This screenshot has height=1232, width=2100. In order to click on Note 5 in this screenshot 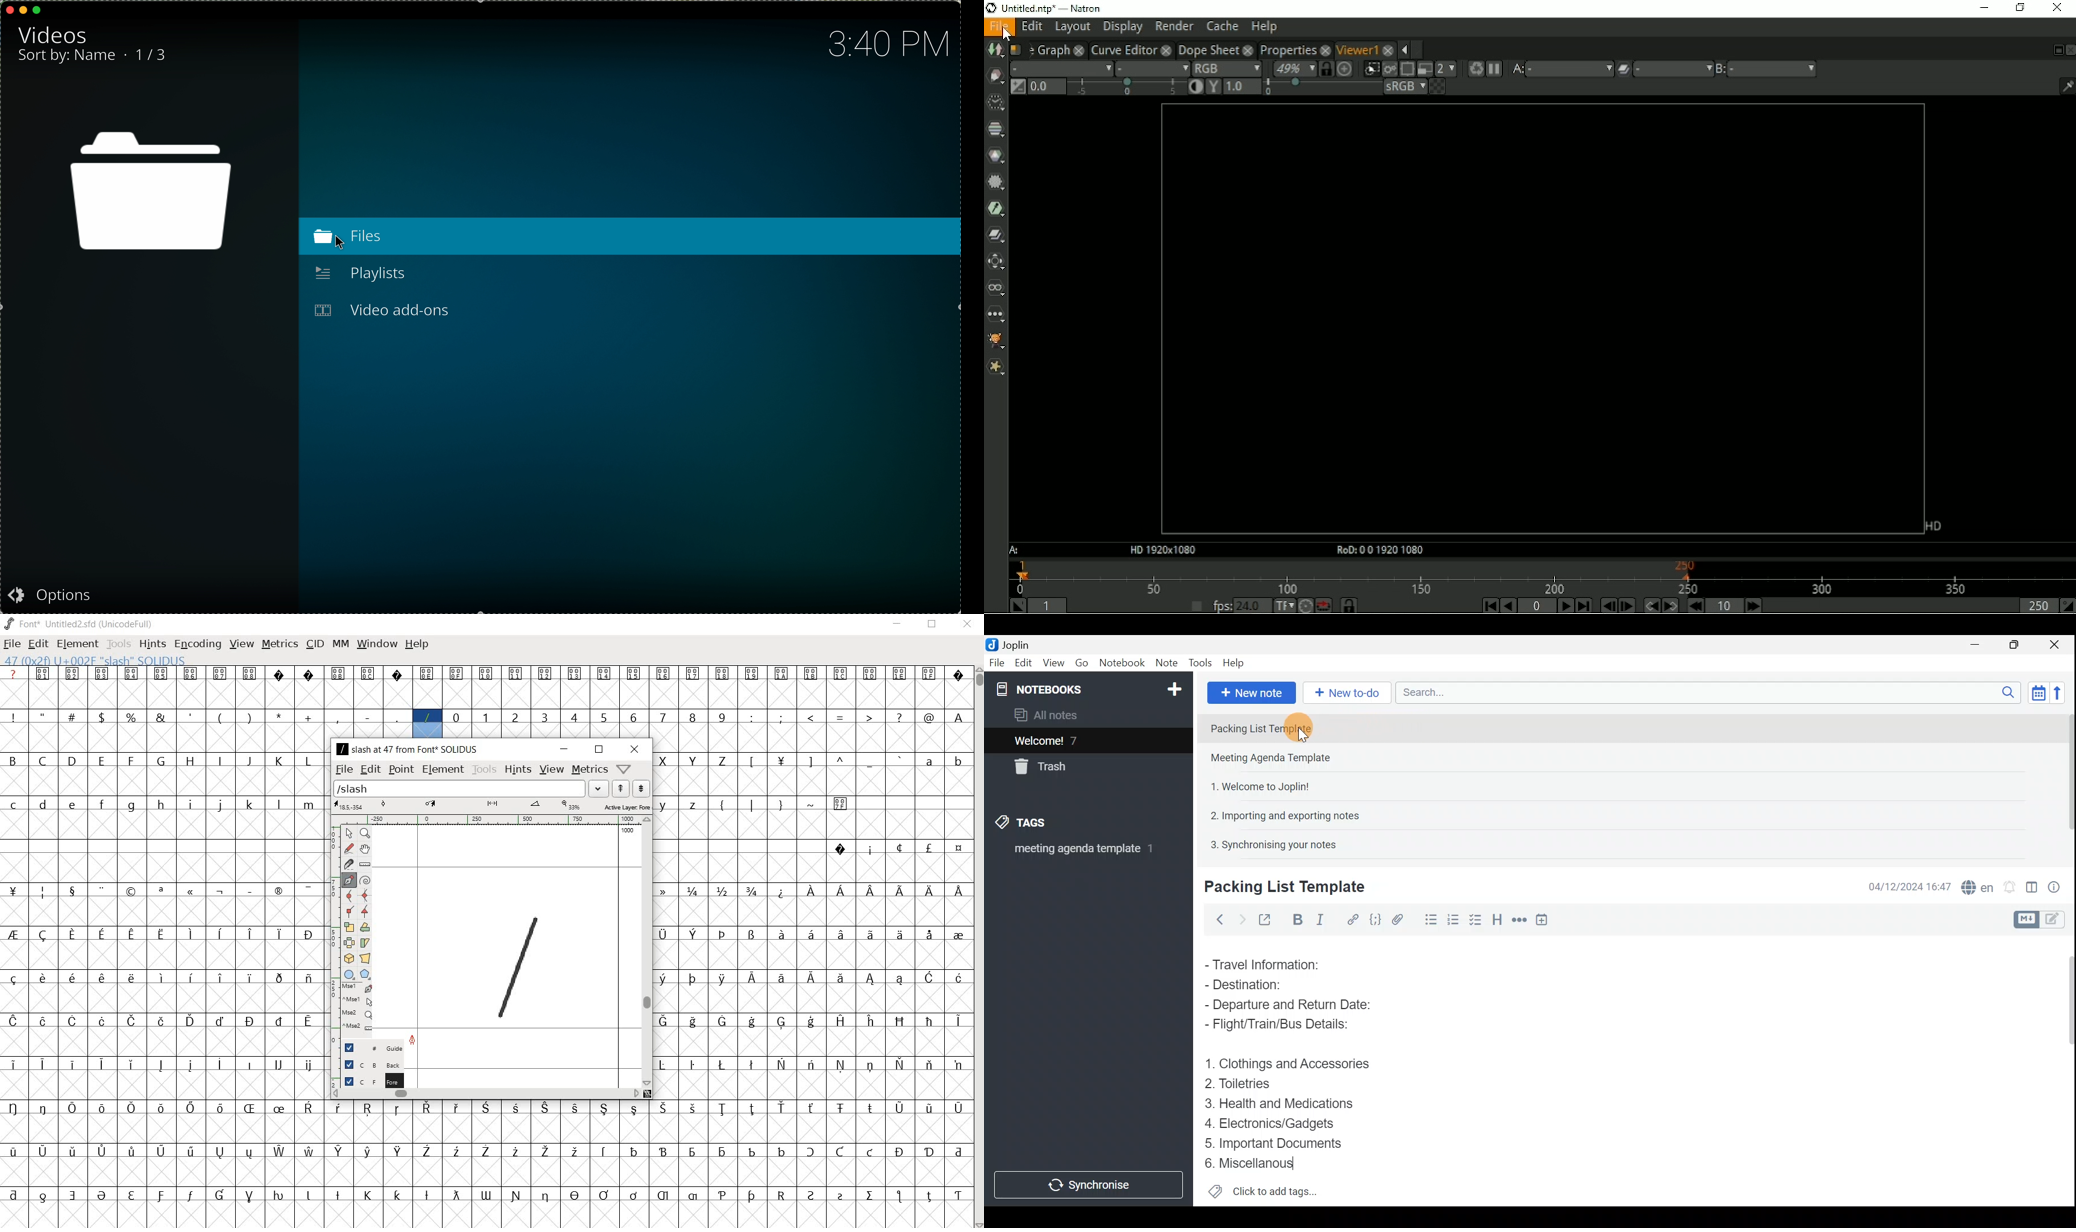, I will do `click(1269, 843)`.